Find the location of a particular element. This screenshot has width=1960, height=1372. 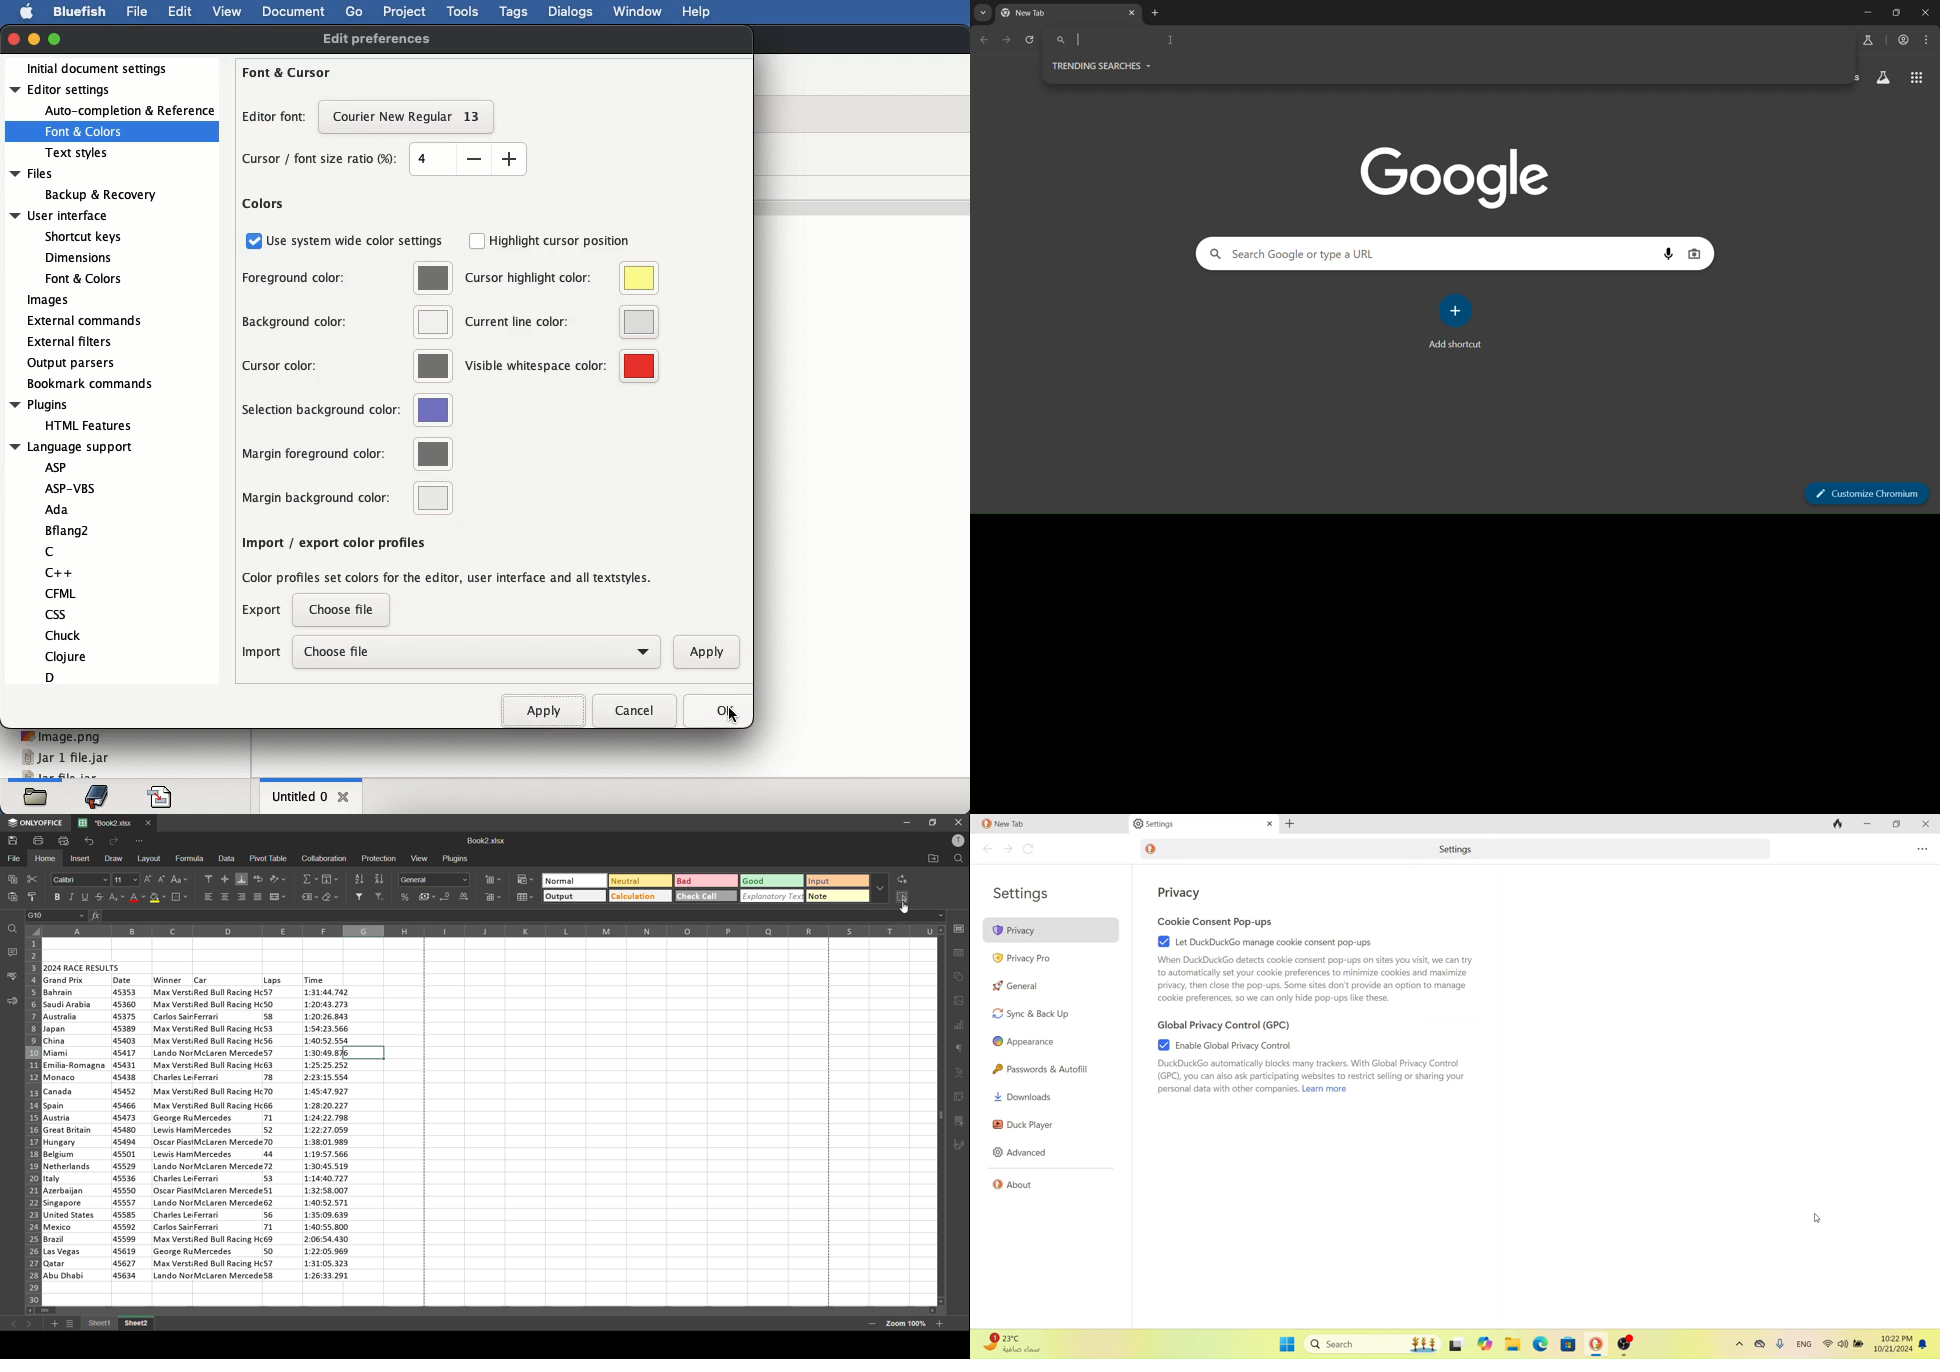

explanatory text is located at coordinates (774, 896).